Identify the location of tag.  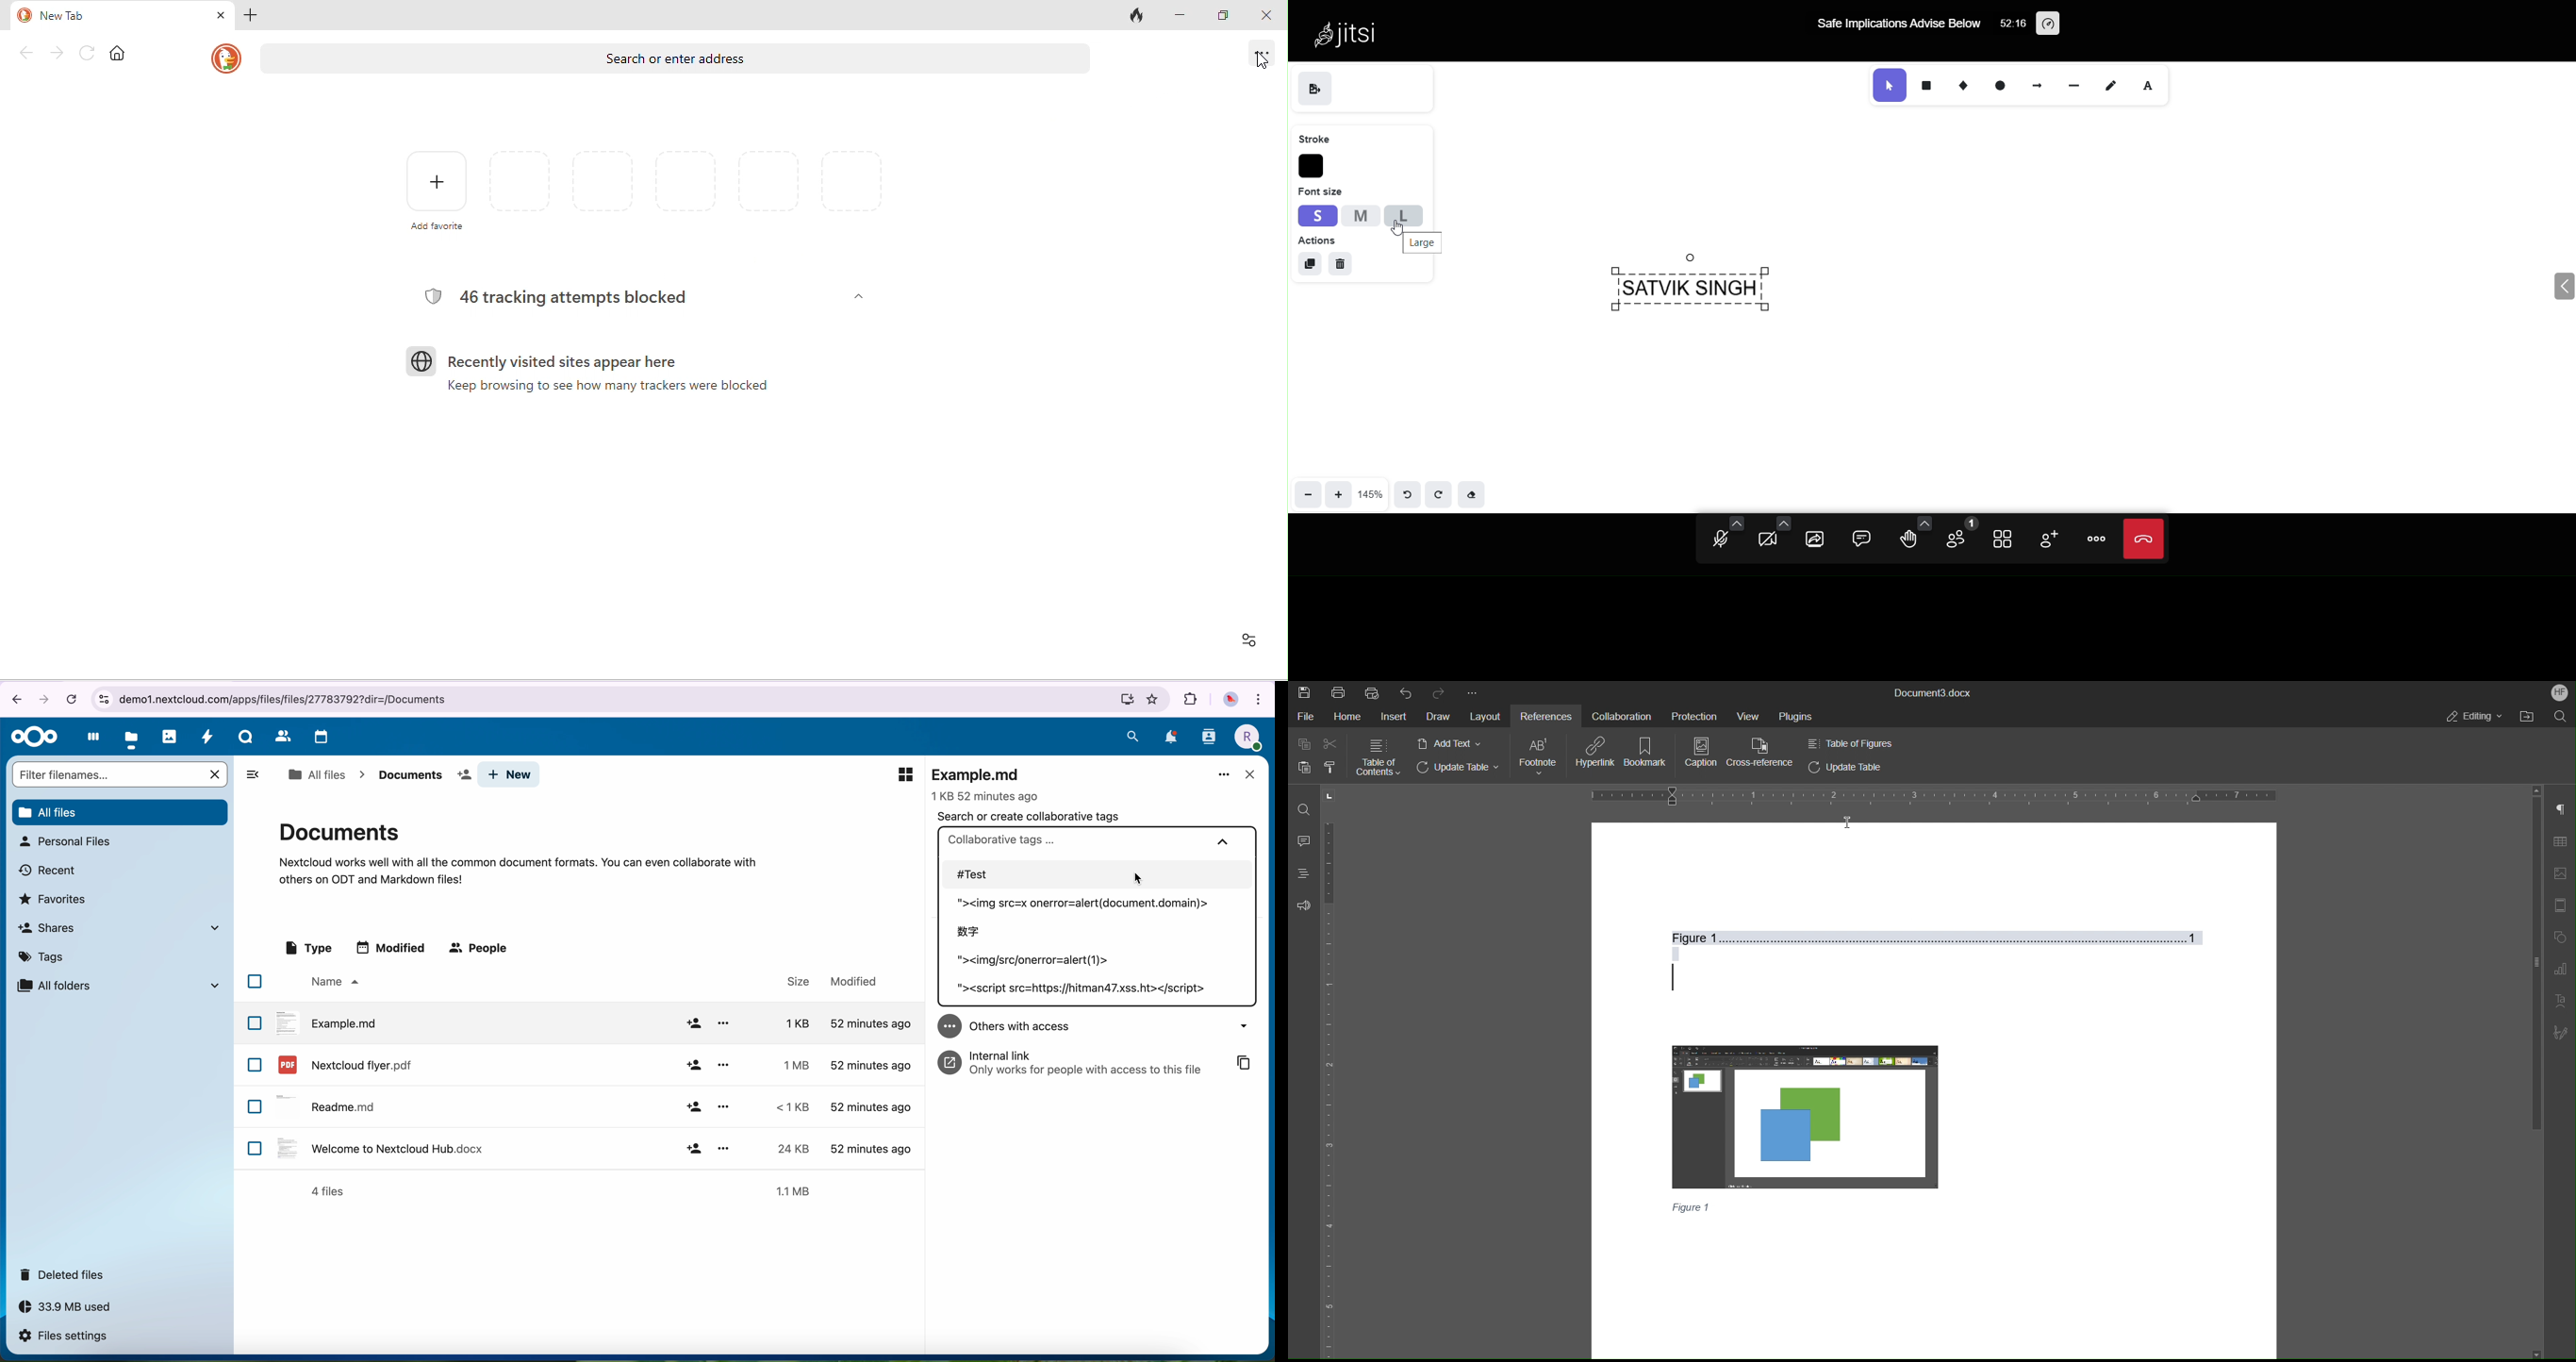
(969, 930).